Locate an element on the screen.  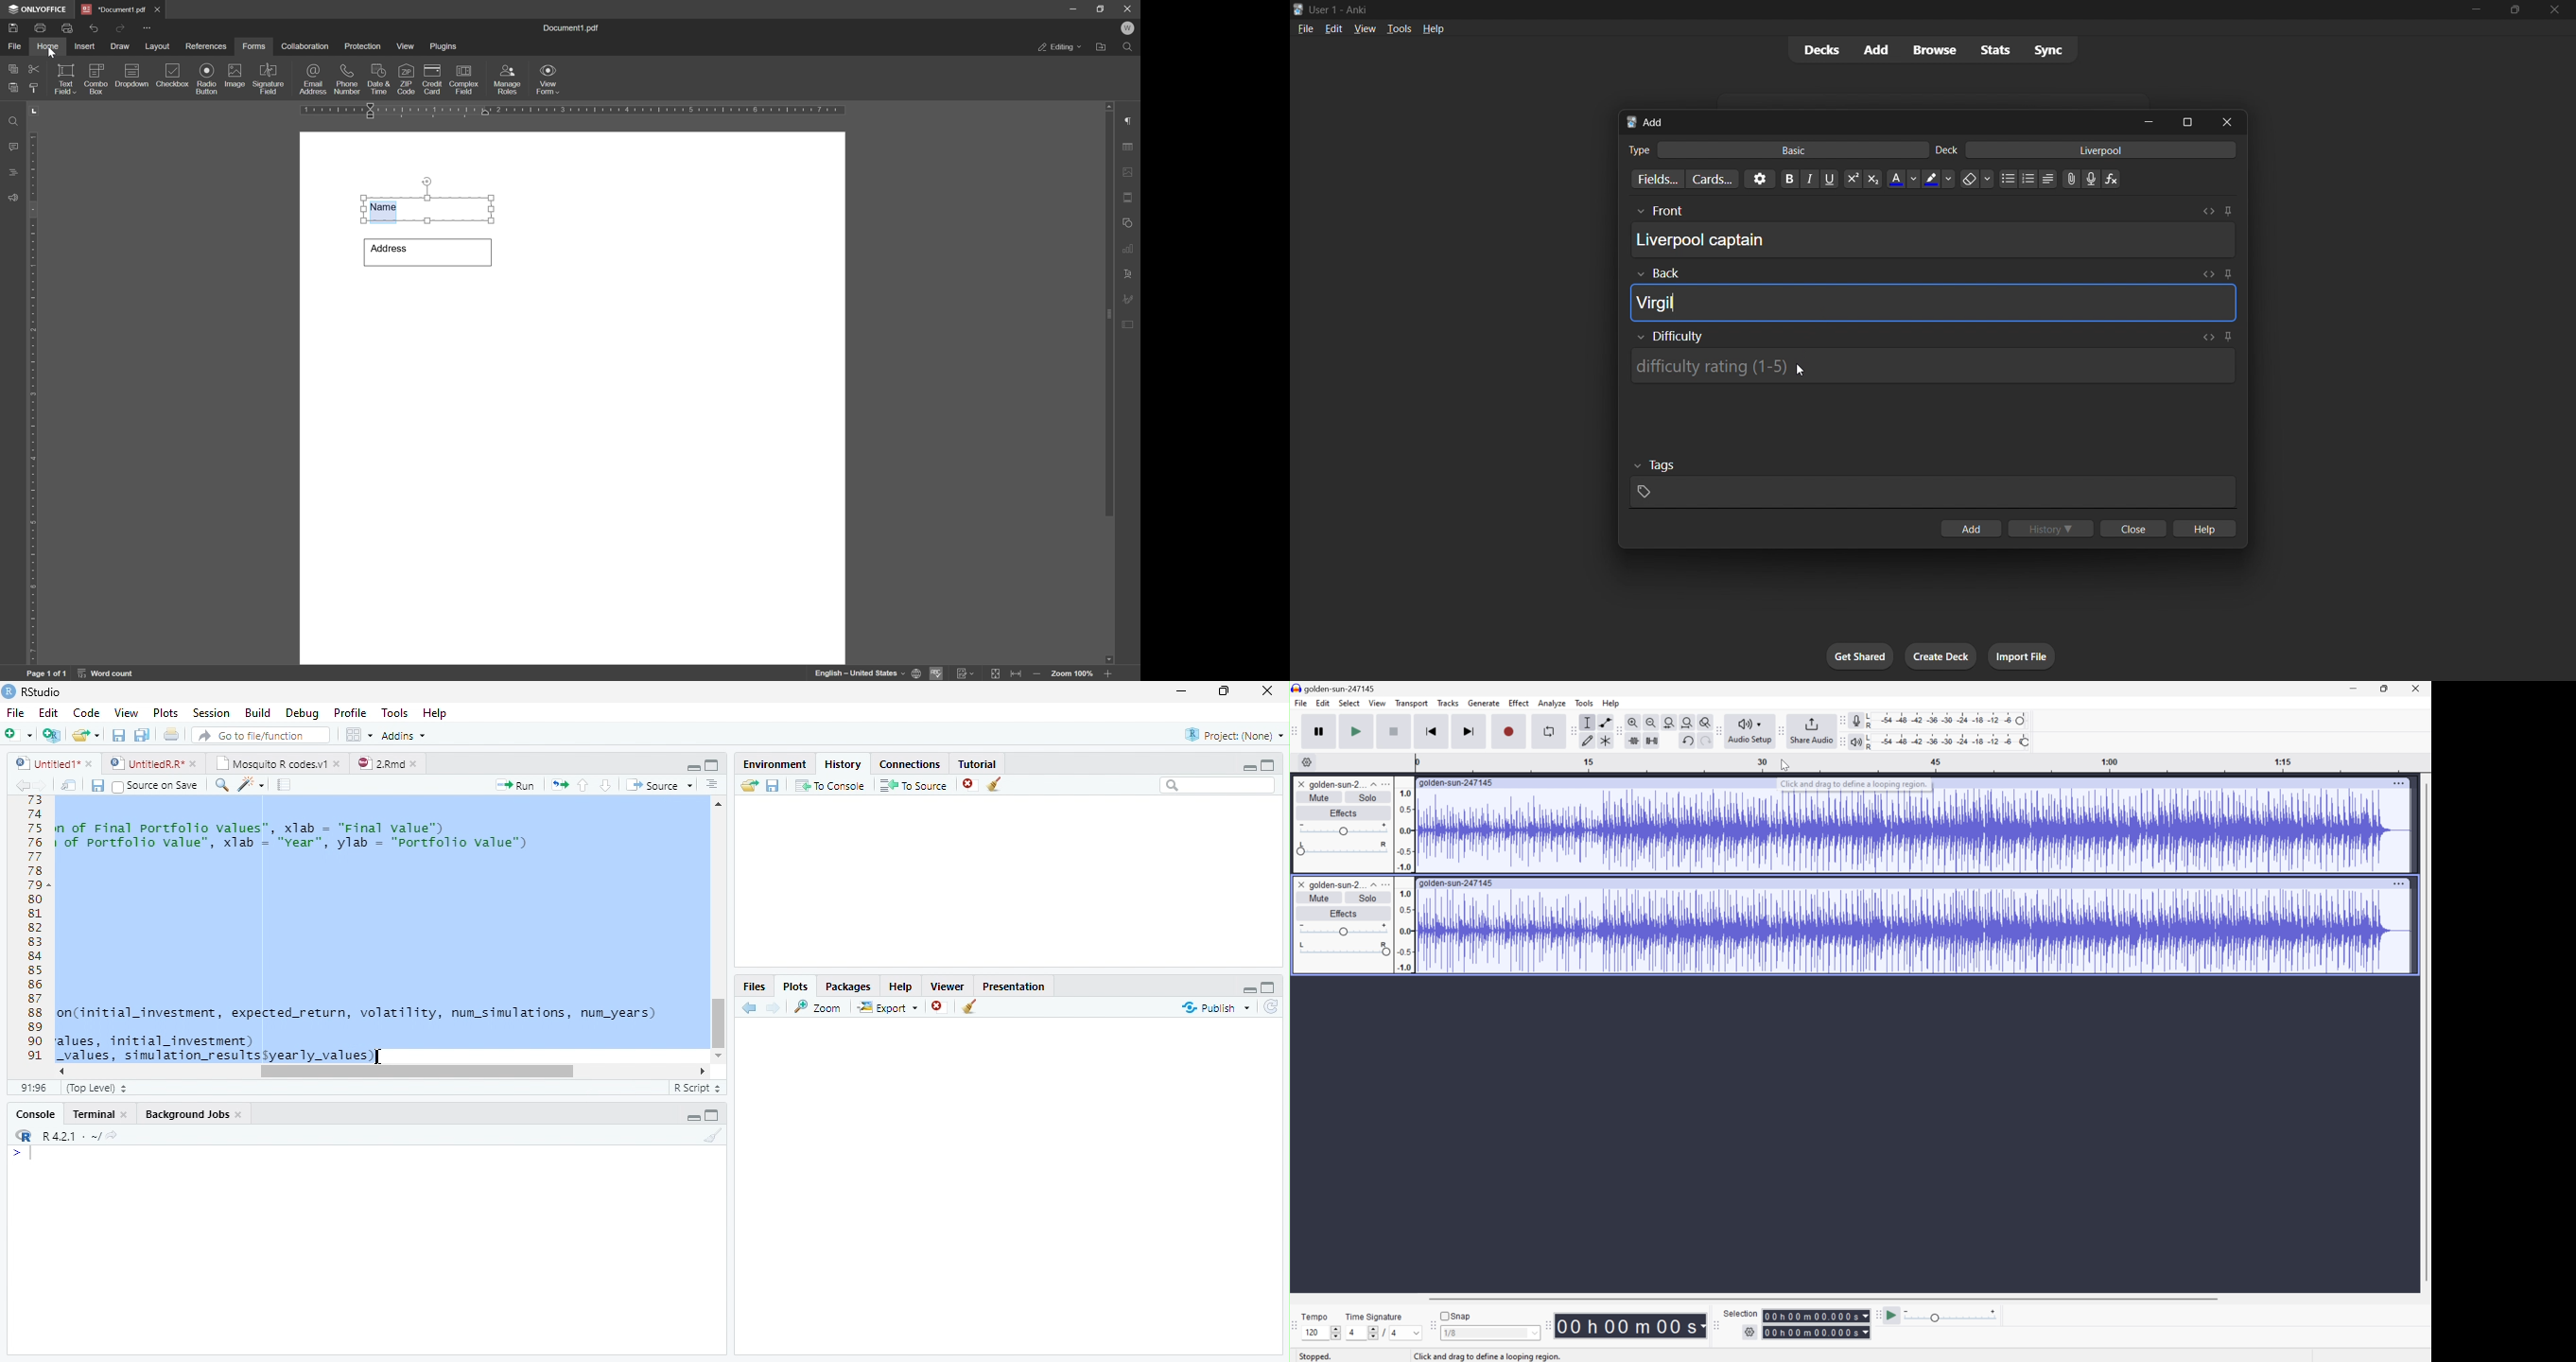
Clear is located at coordinates (710, 1136).